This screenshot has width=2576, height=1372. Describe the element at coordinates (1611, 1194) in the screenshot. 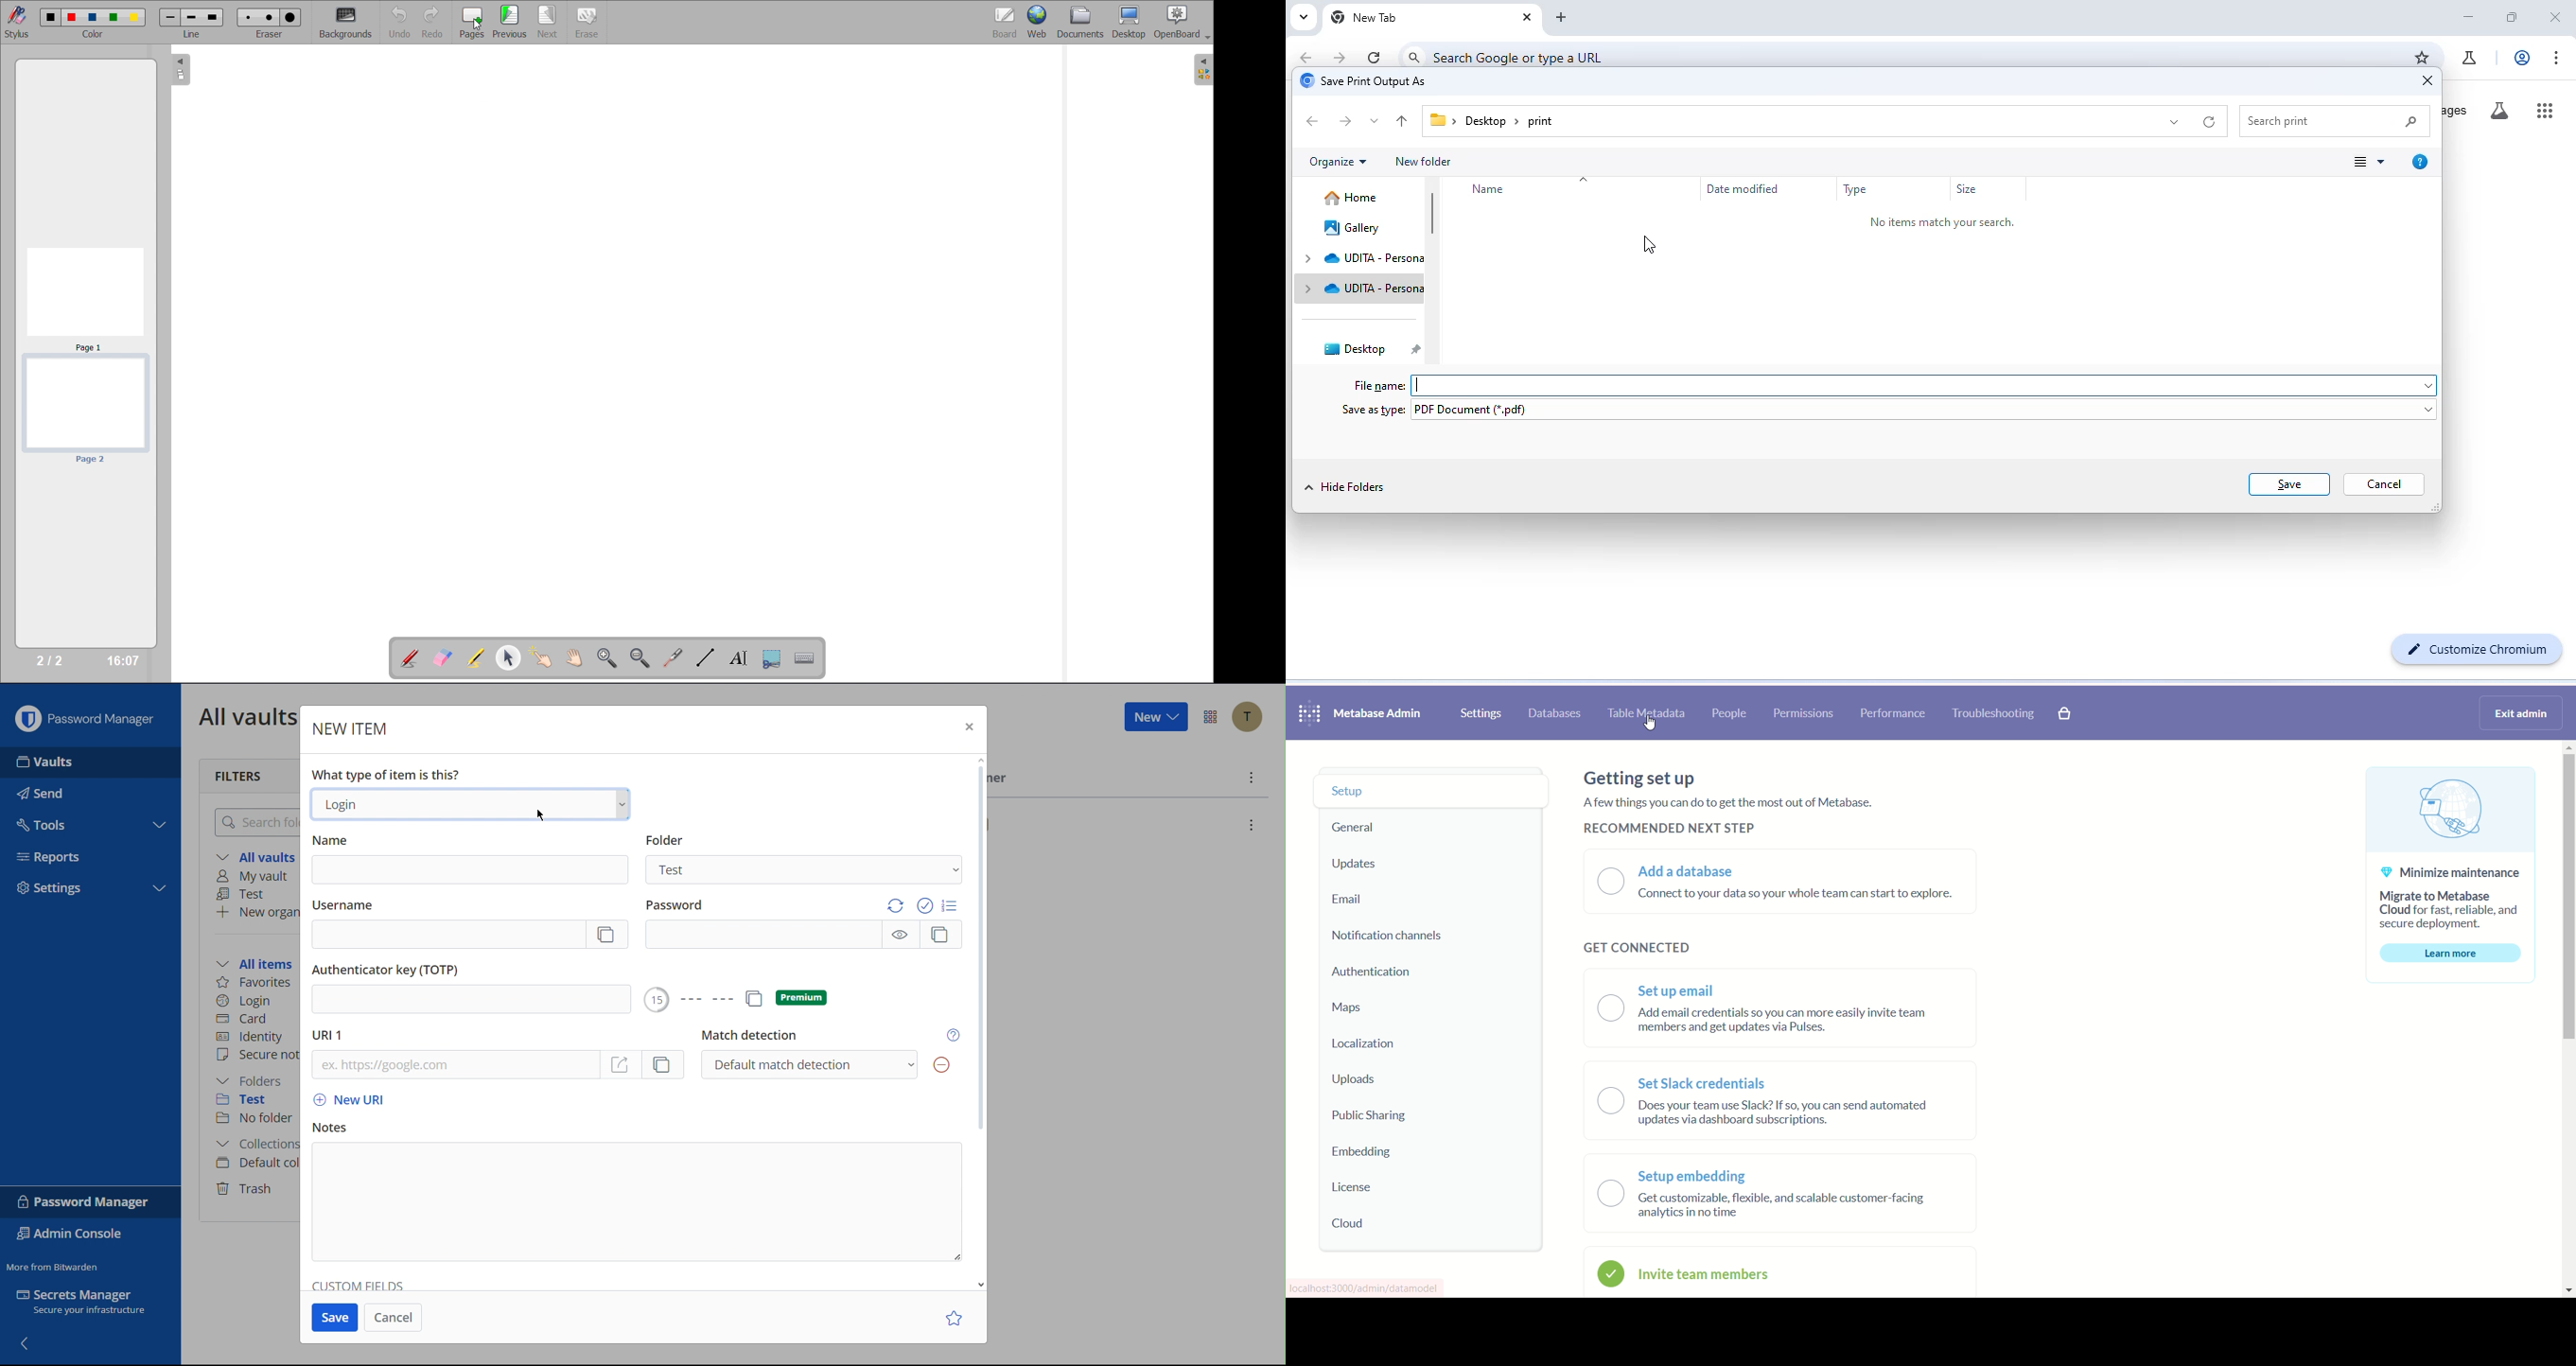

I see `toggle button` at that location.